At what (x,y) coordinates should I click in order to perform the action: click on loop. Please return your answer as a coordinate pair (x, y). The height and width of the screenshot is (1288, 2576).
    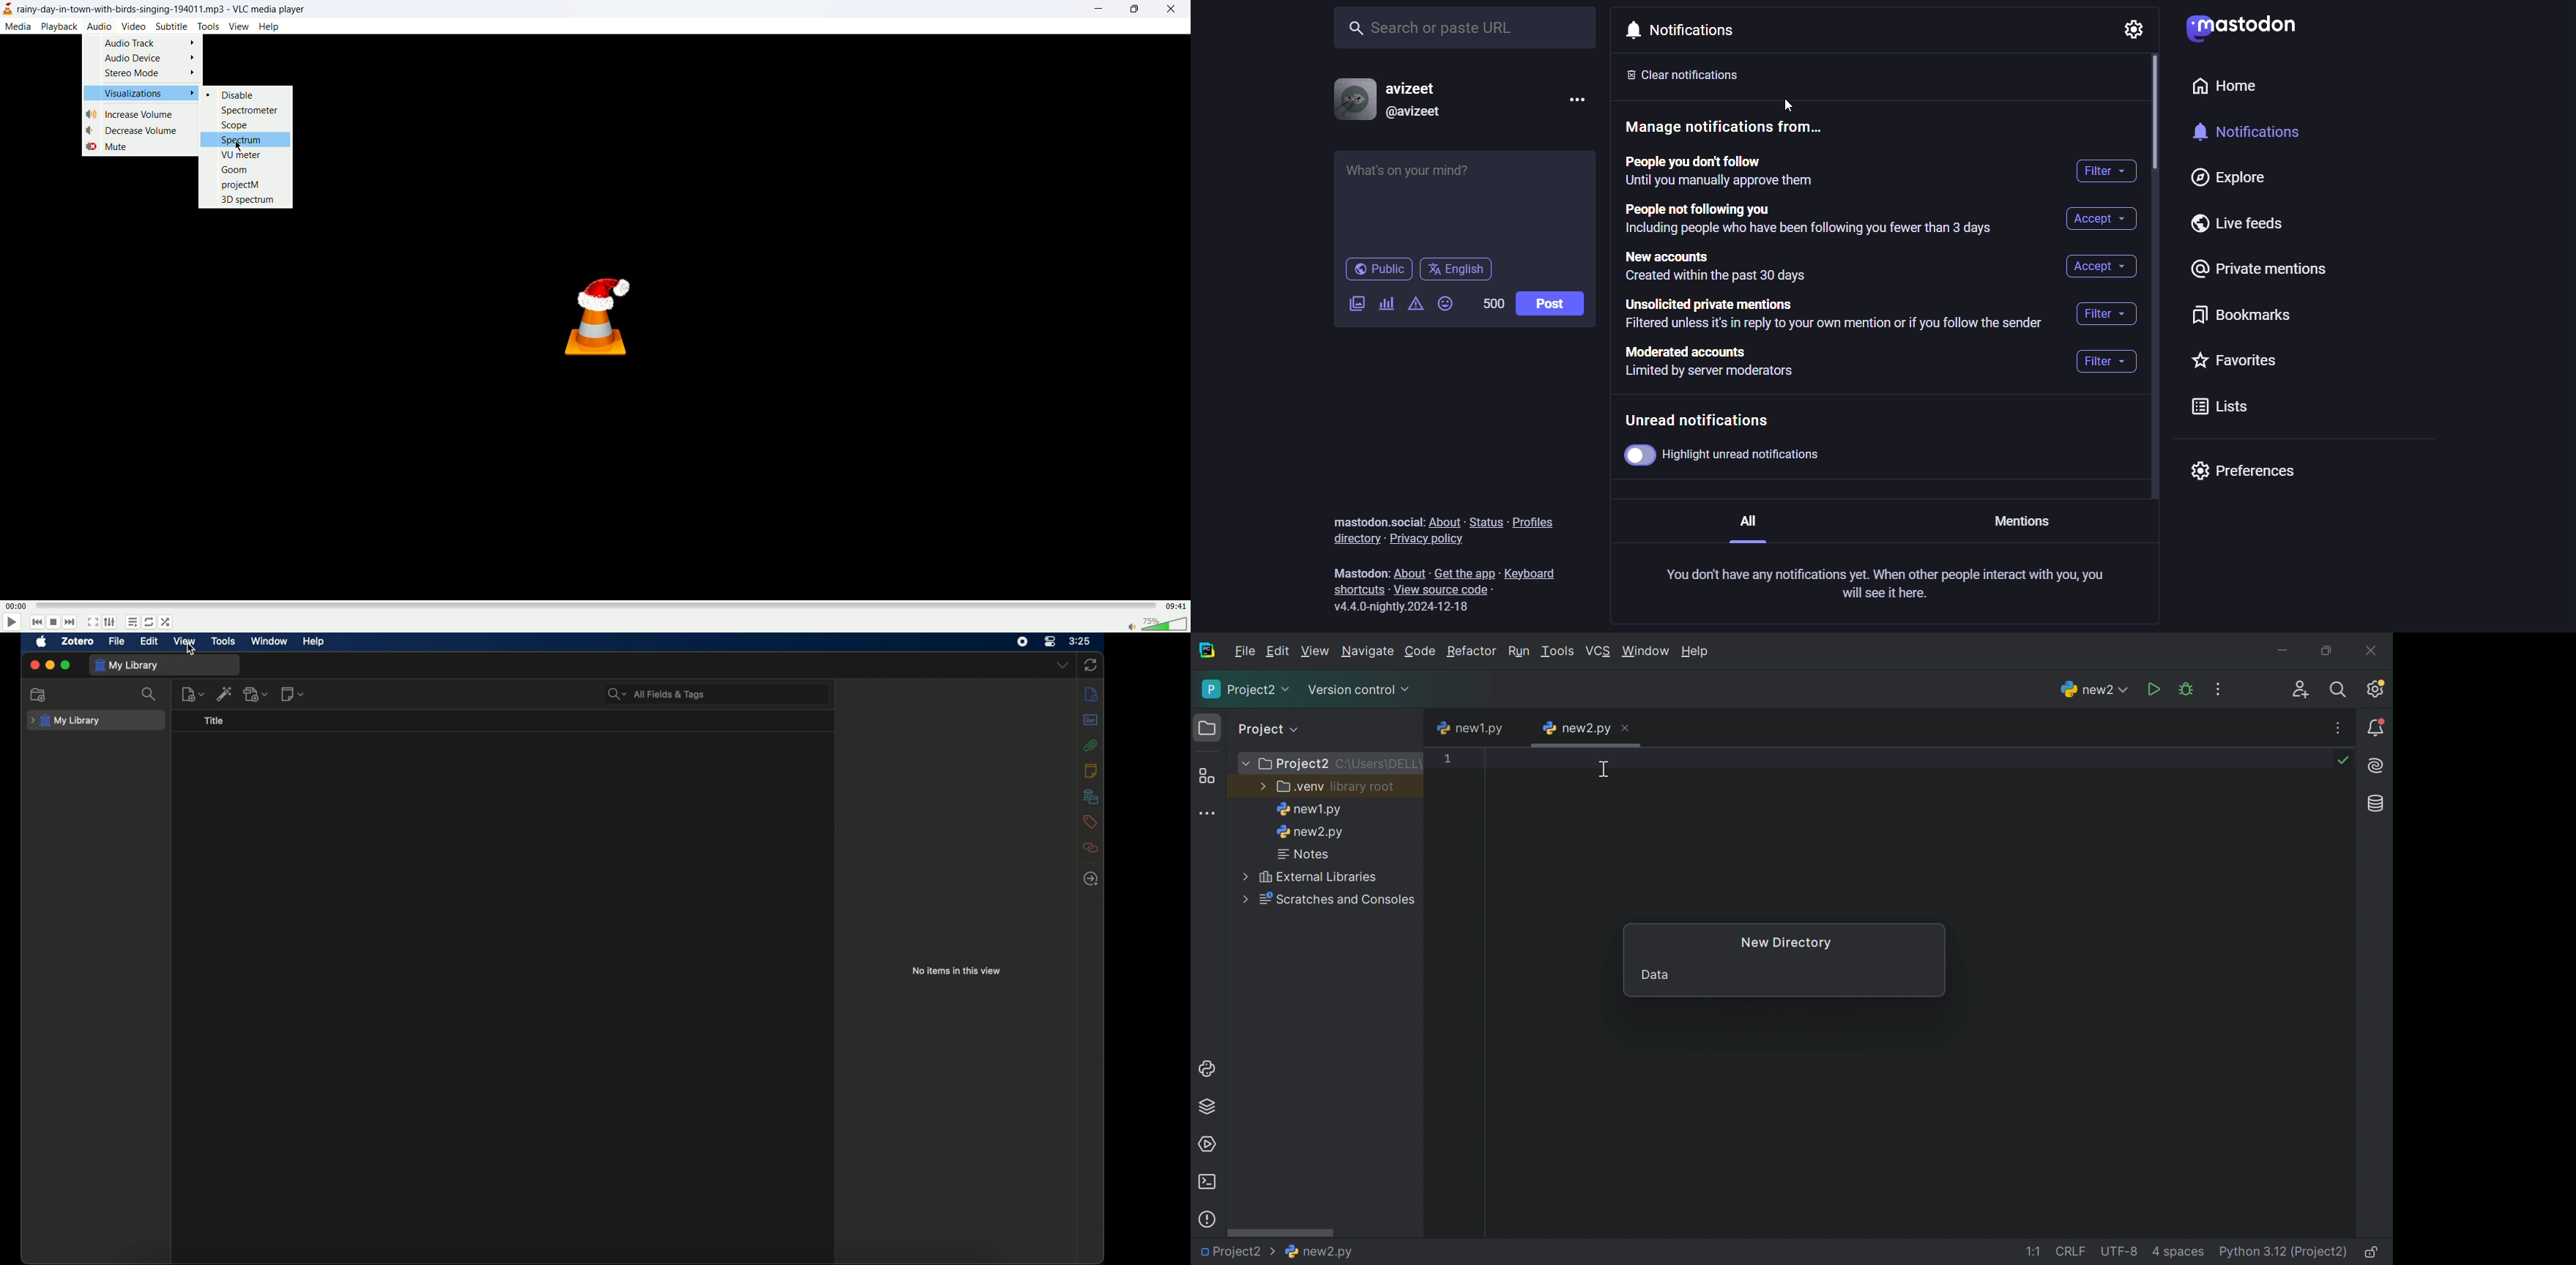
    Looking at the image, I should click on (149, 623).